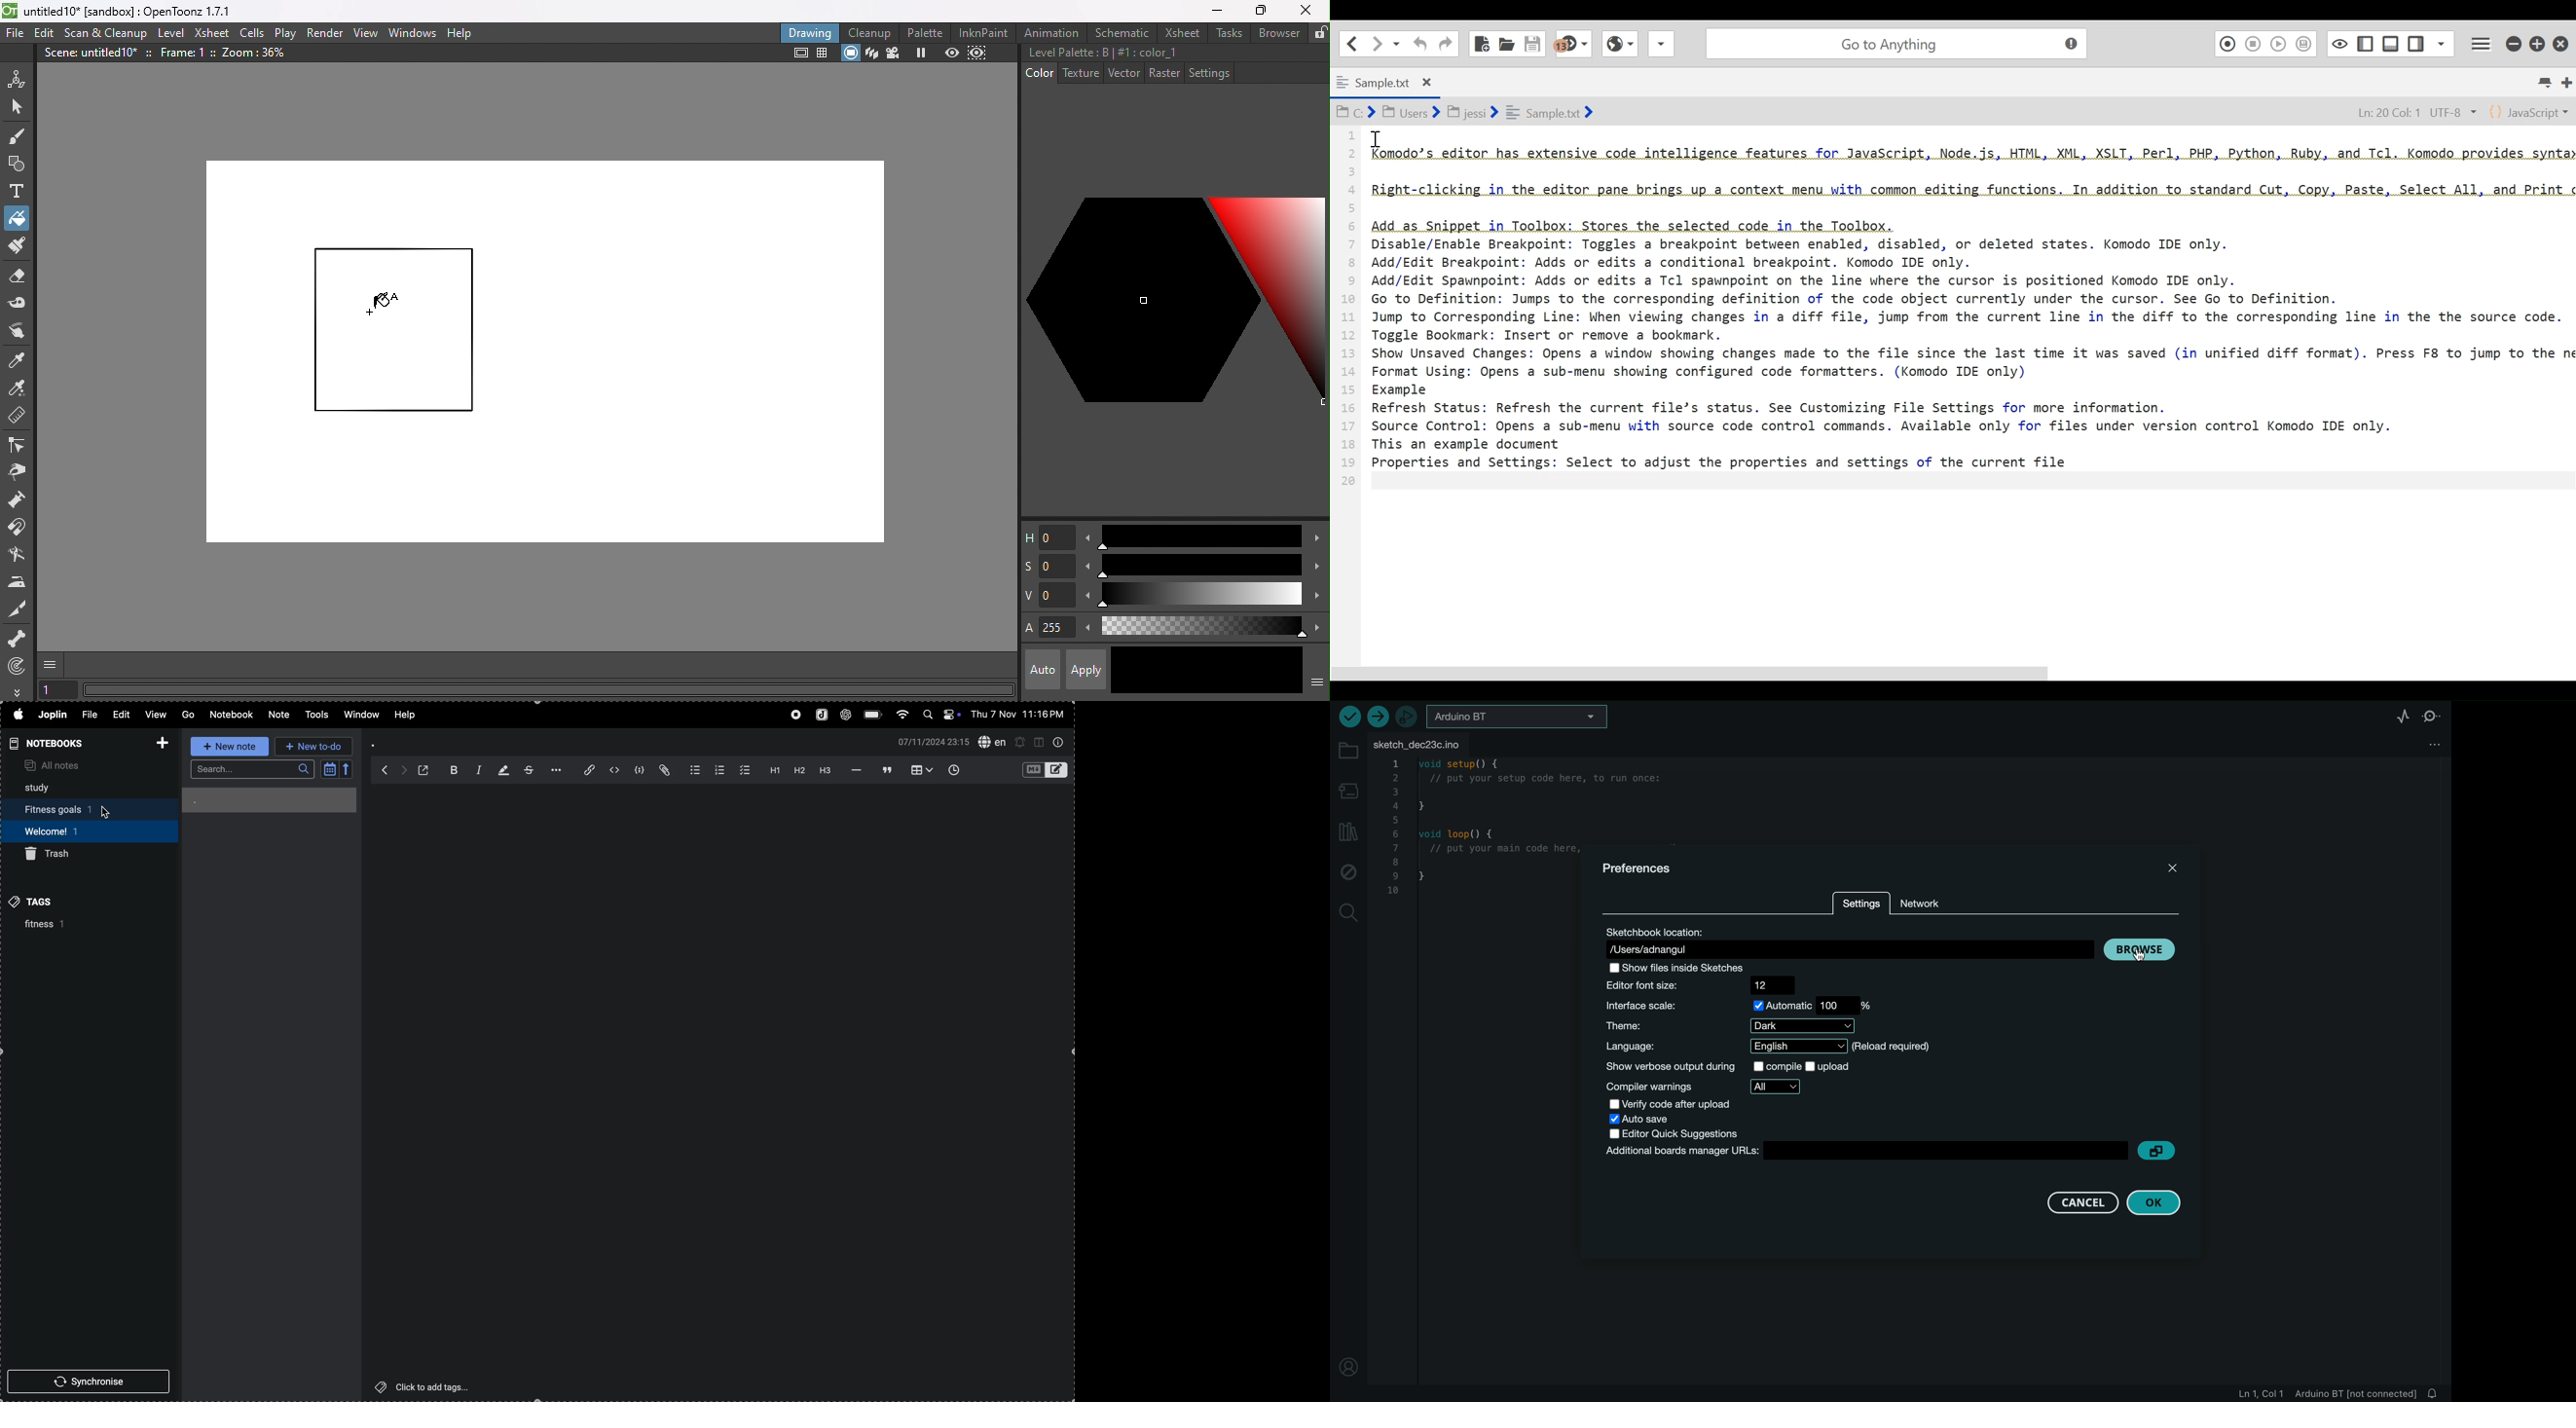 The image size is (2576, 1428). I want to click on insert edit link, so click(584, 770).